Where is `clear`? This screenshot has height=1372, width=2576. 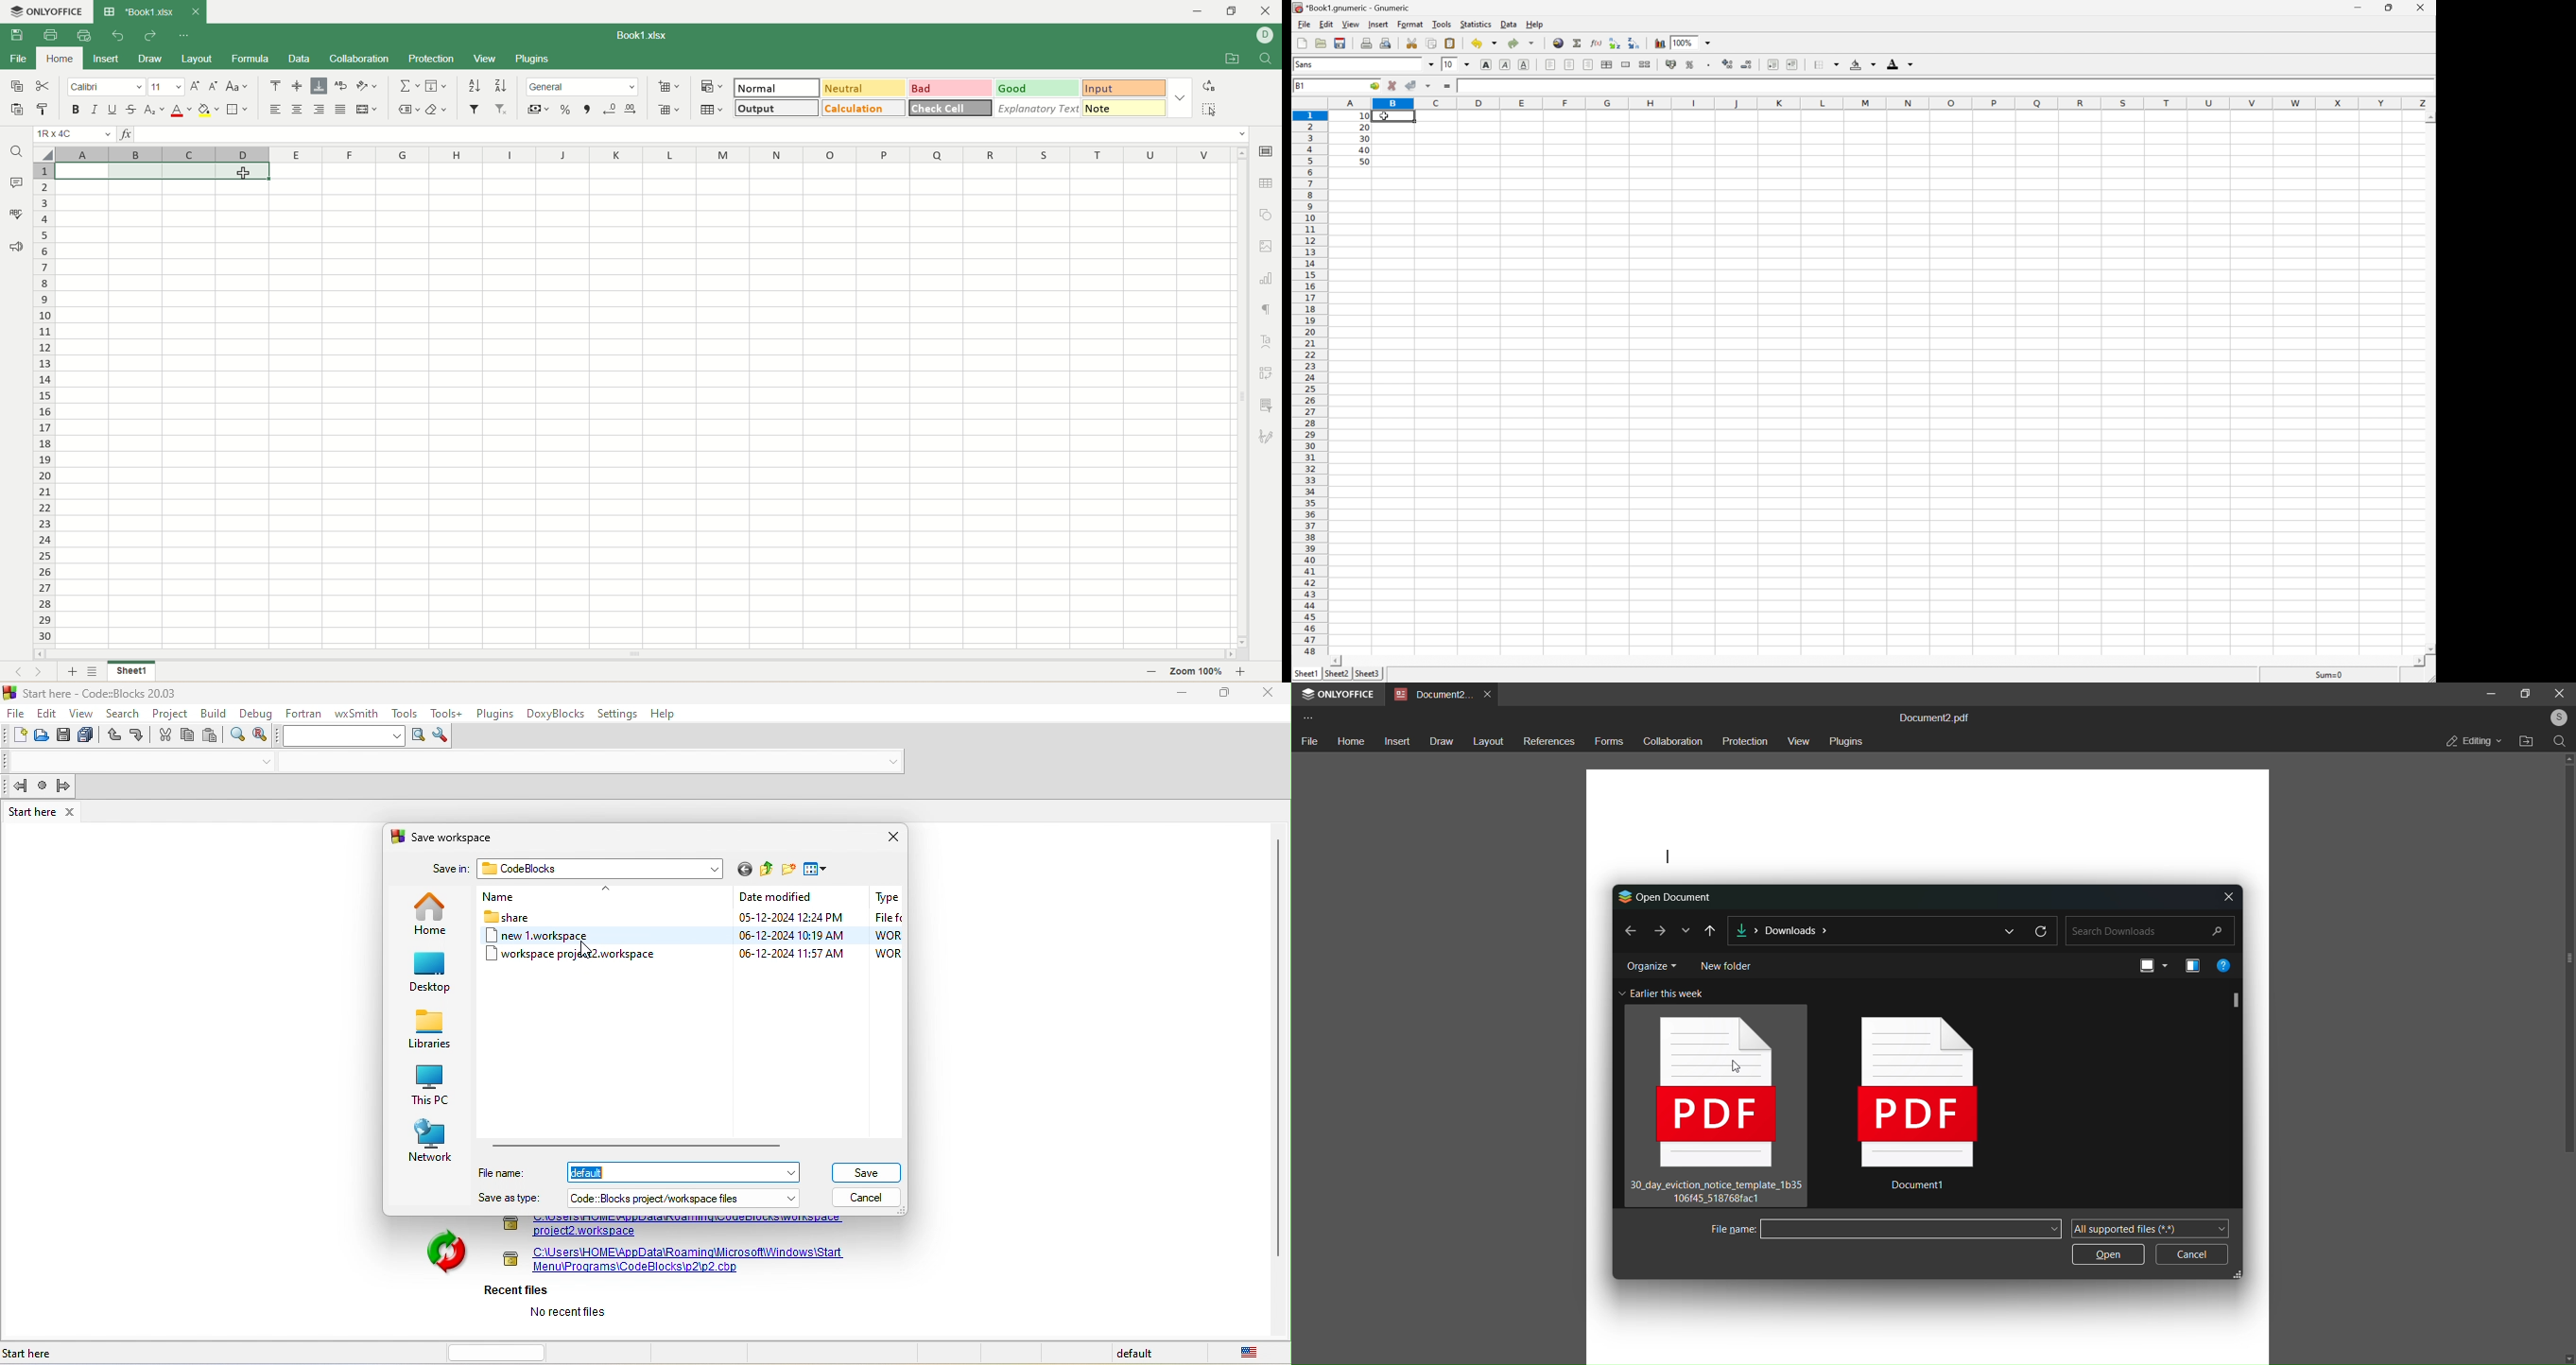 clear is located at coordinates (436, 109).